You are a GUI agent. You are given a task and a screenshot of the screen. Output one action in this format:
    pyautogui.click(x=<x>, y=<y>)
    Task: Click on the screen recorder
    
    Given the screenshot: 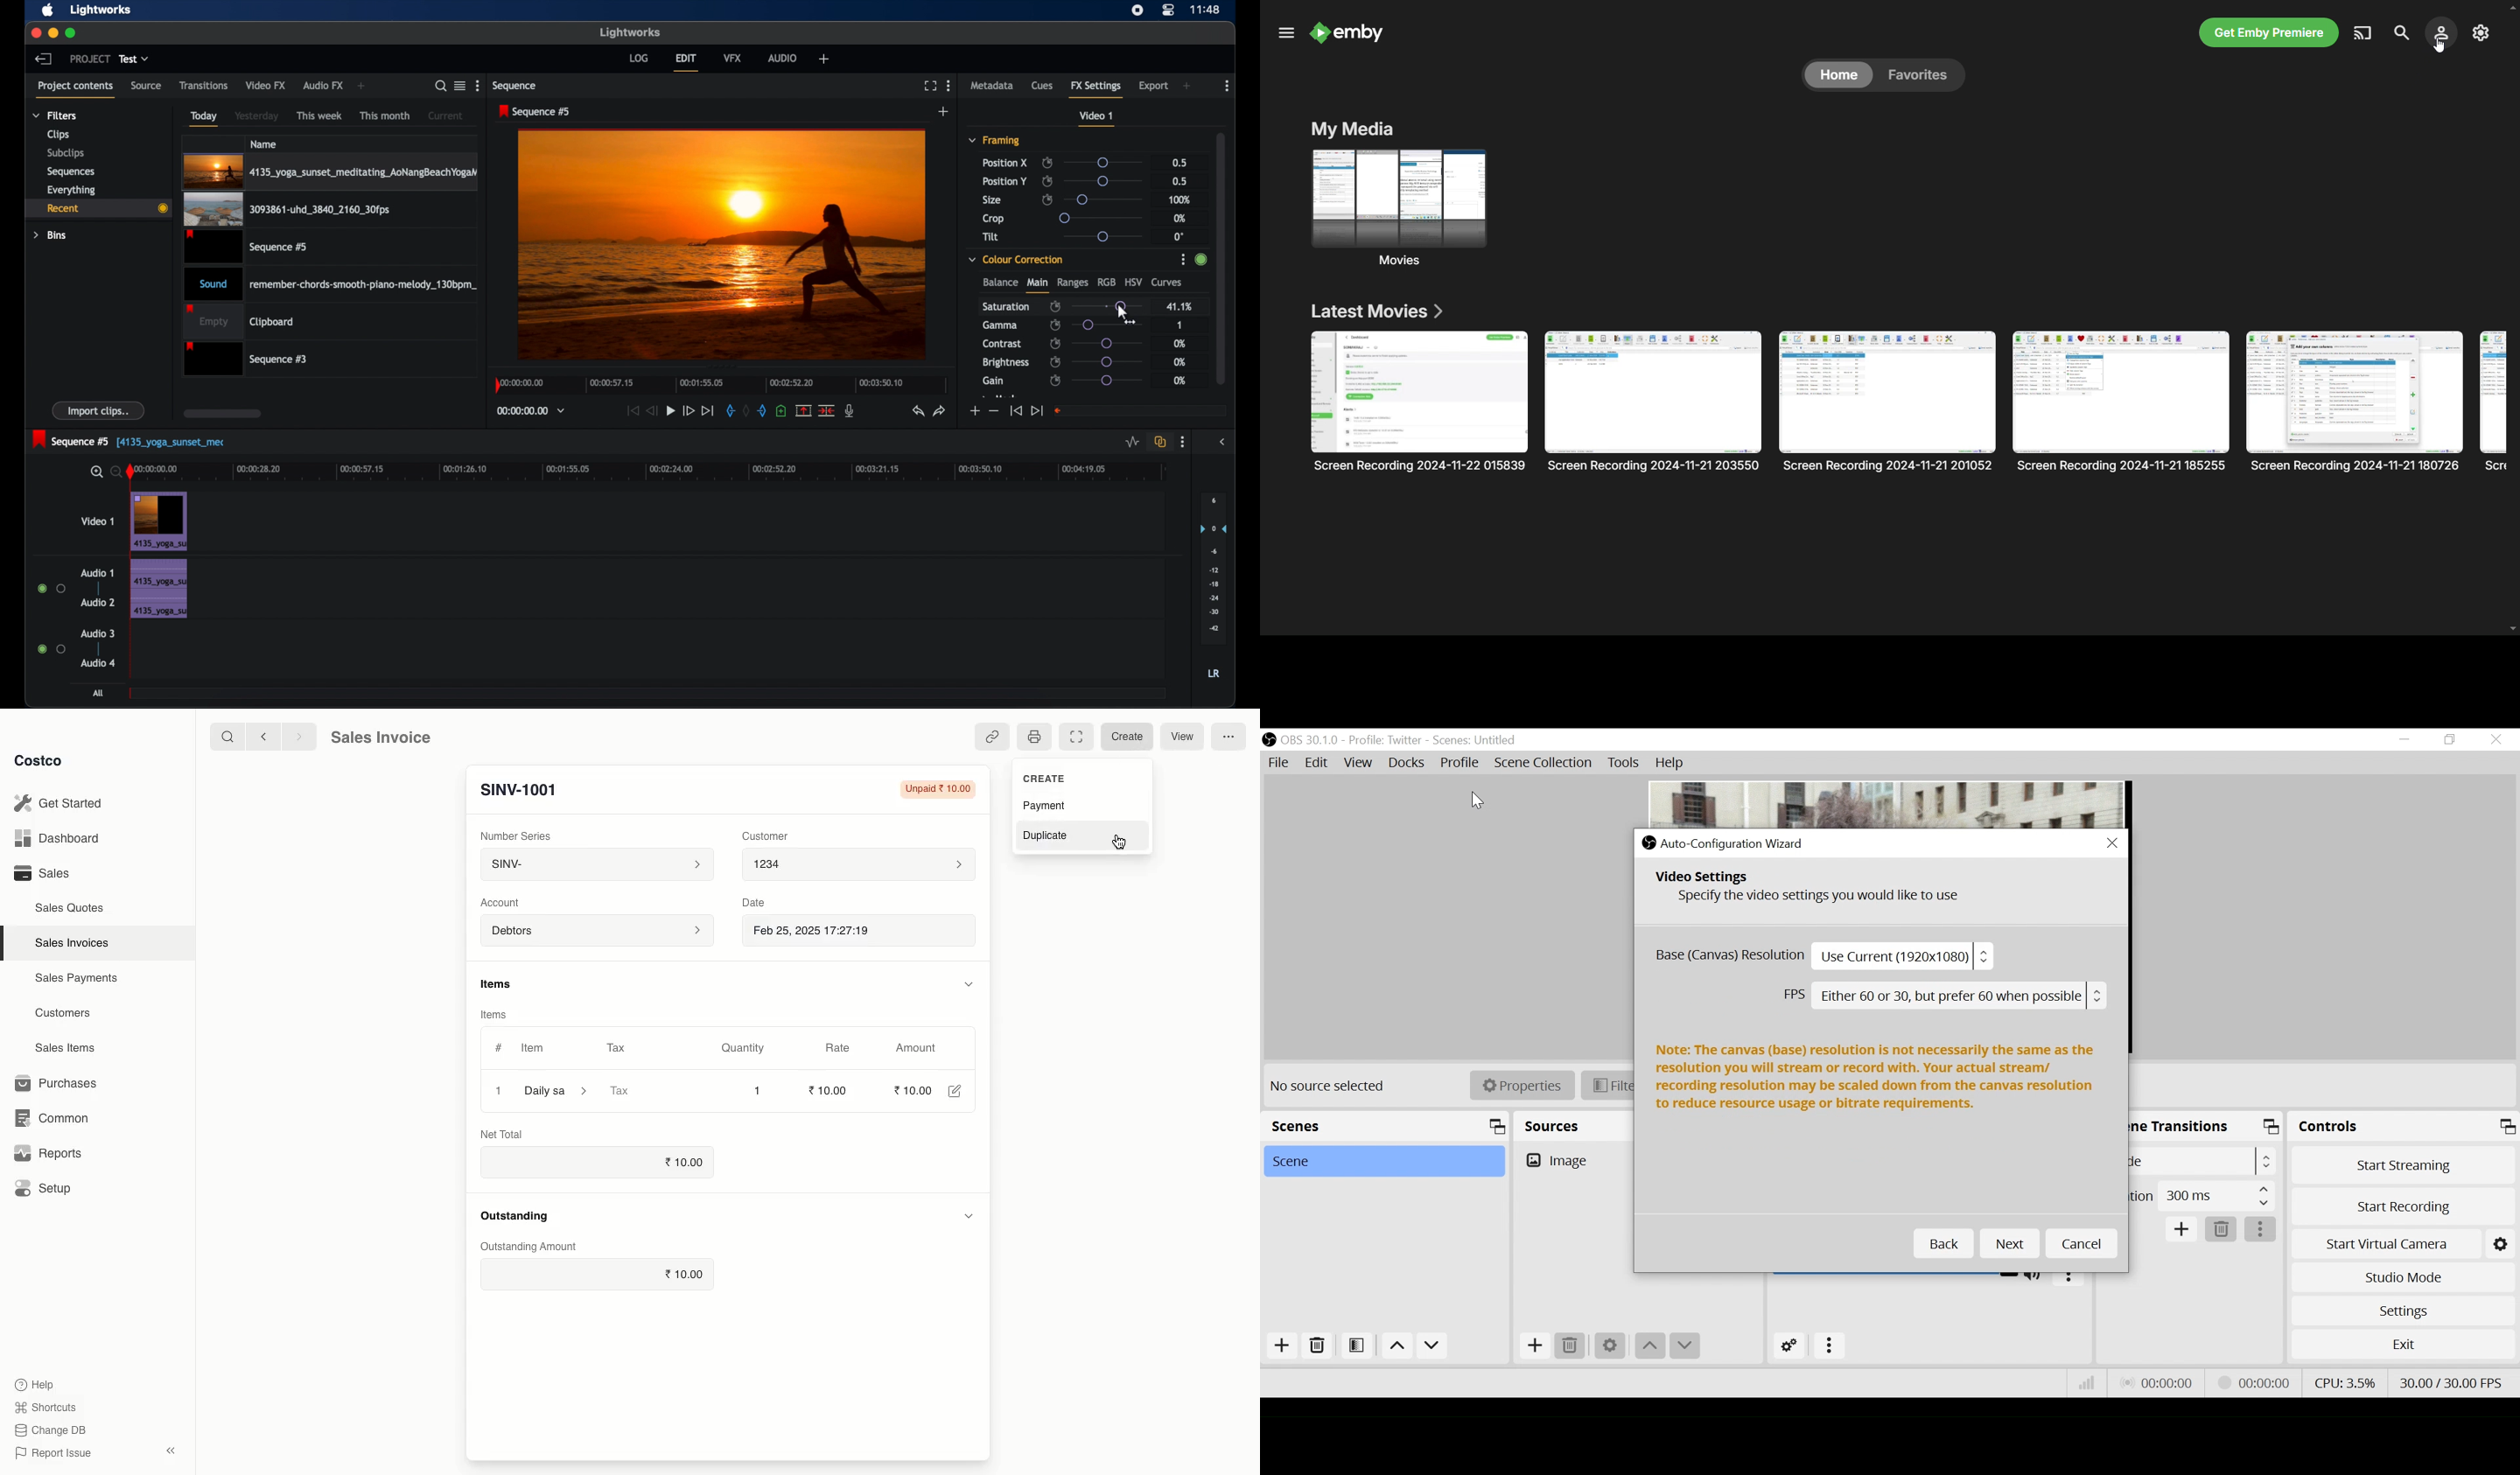 What is the action you would take?
    pyautogui.click(x=1138, y=10)
    